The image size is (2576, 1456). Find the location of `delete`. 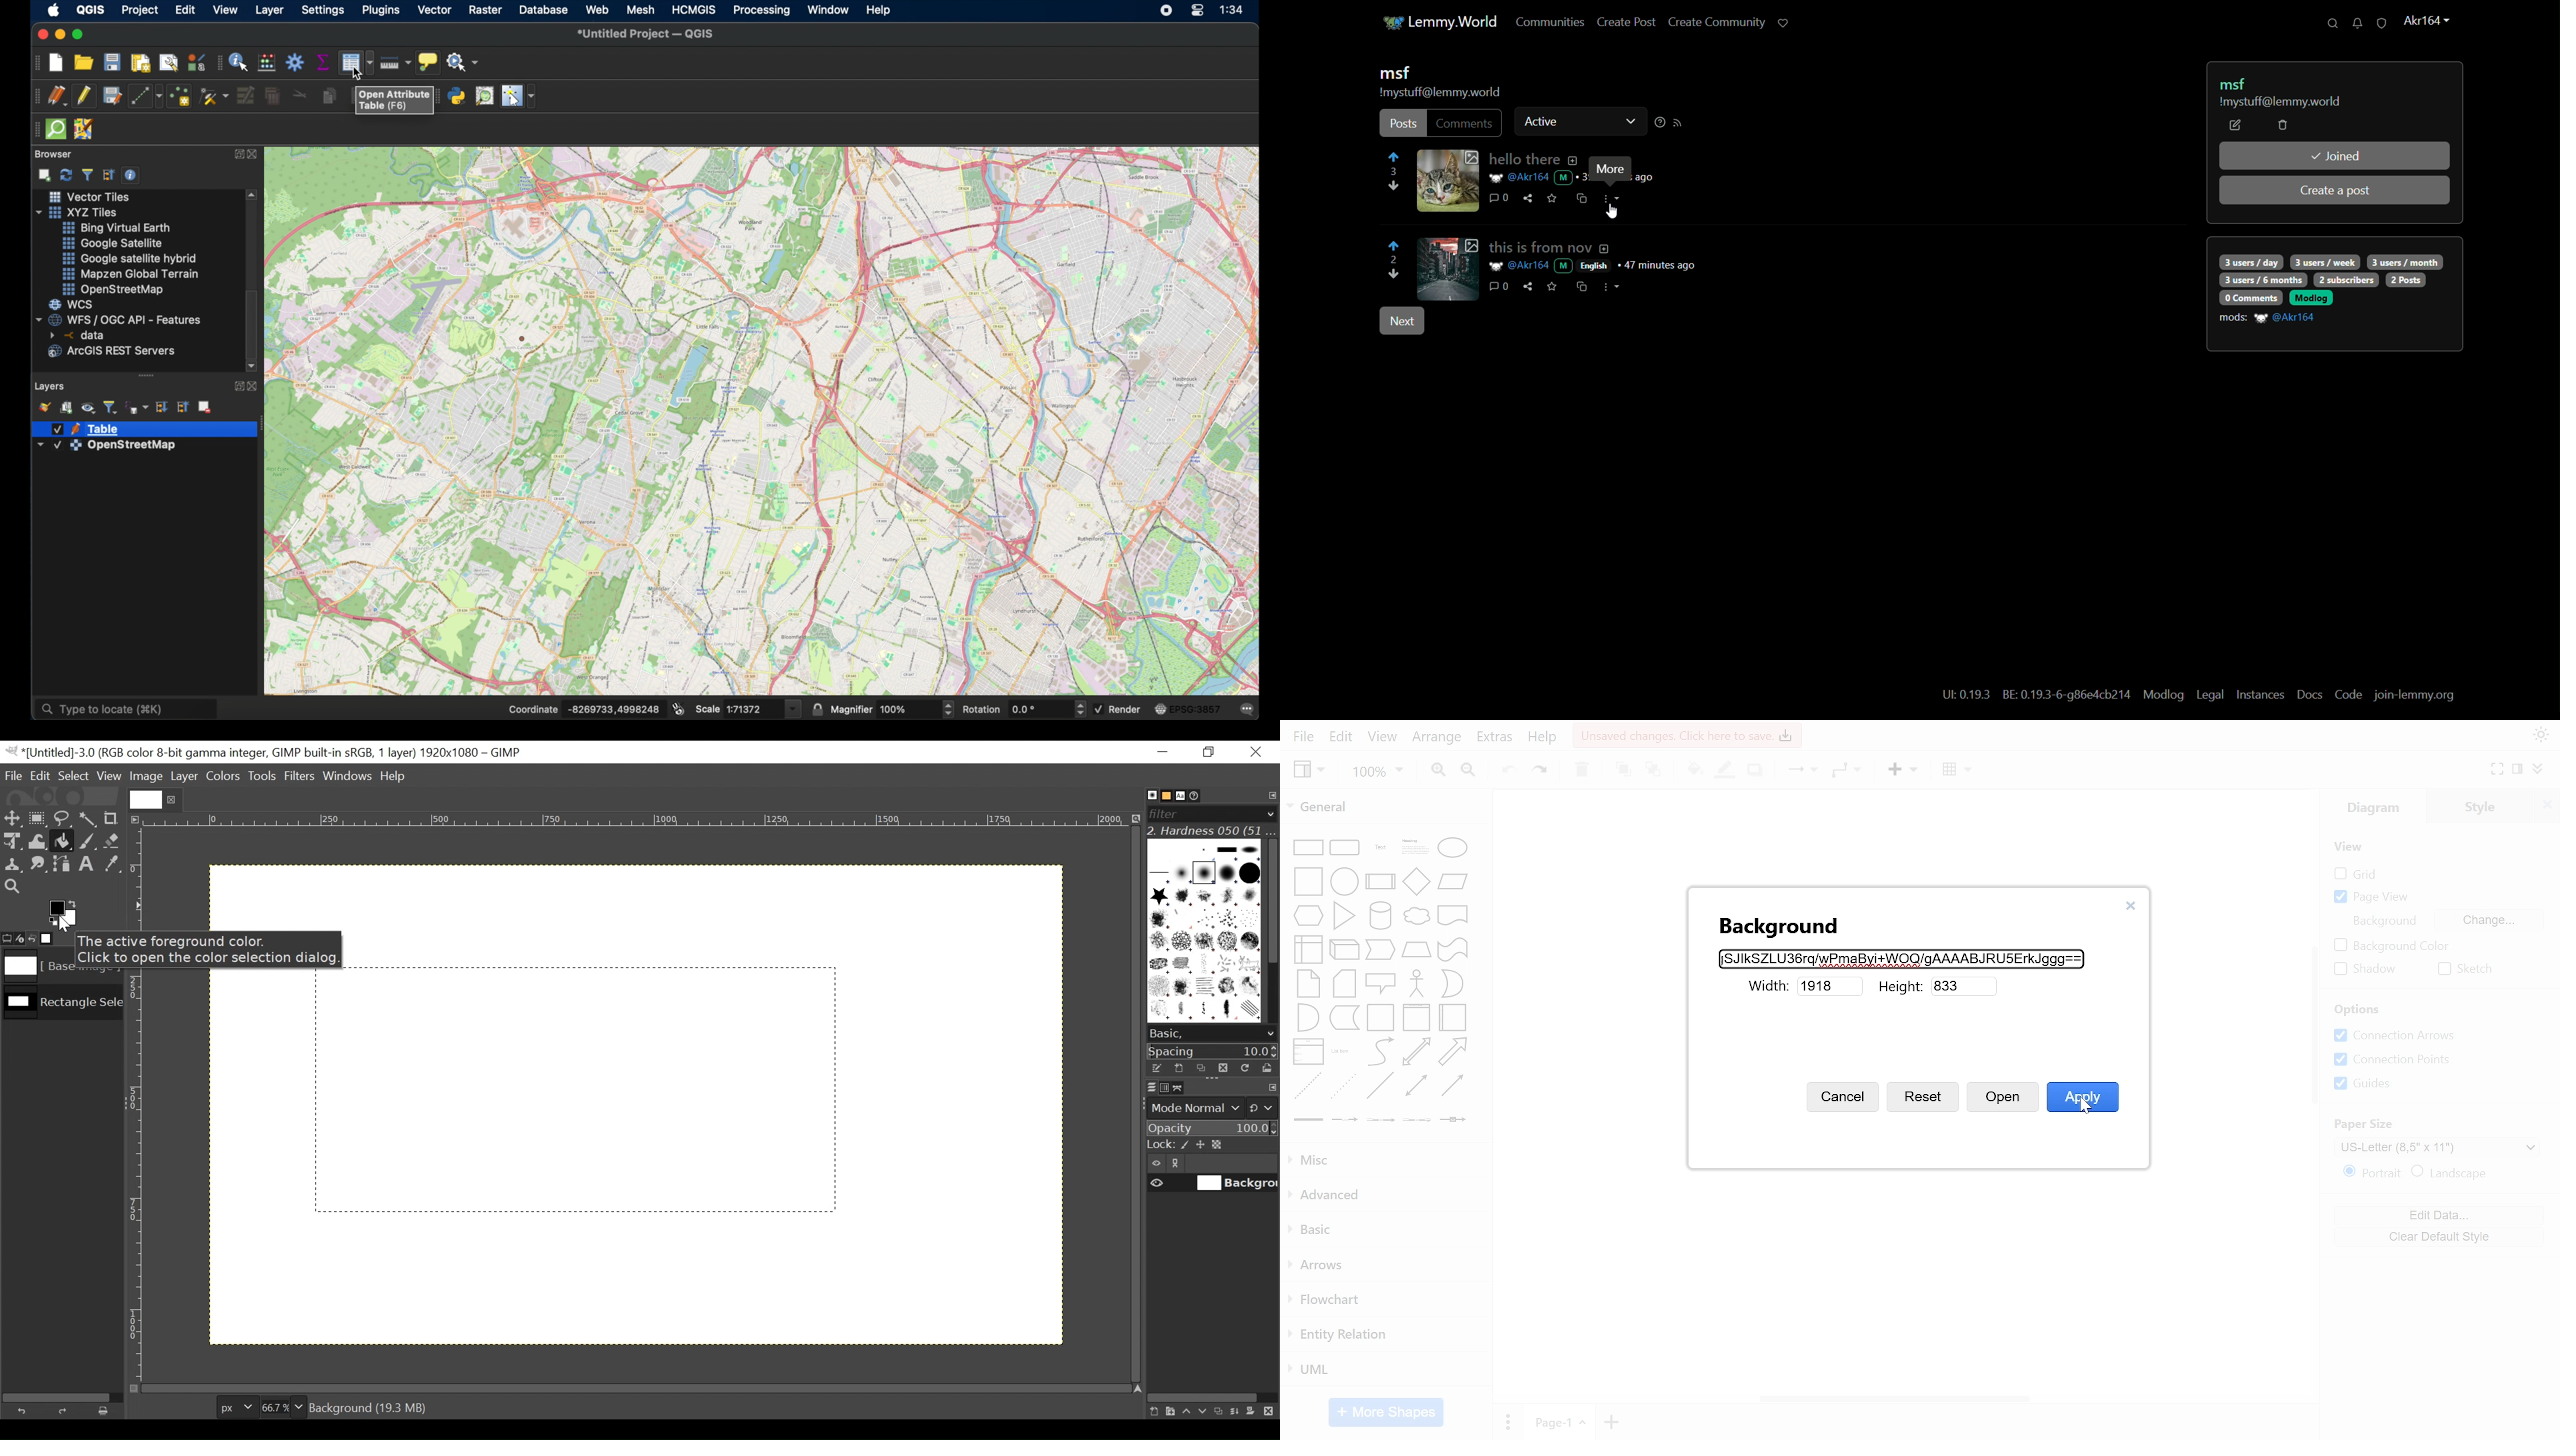

delete is located at coordinates (1584, 771).